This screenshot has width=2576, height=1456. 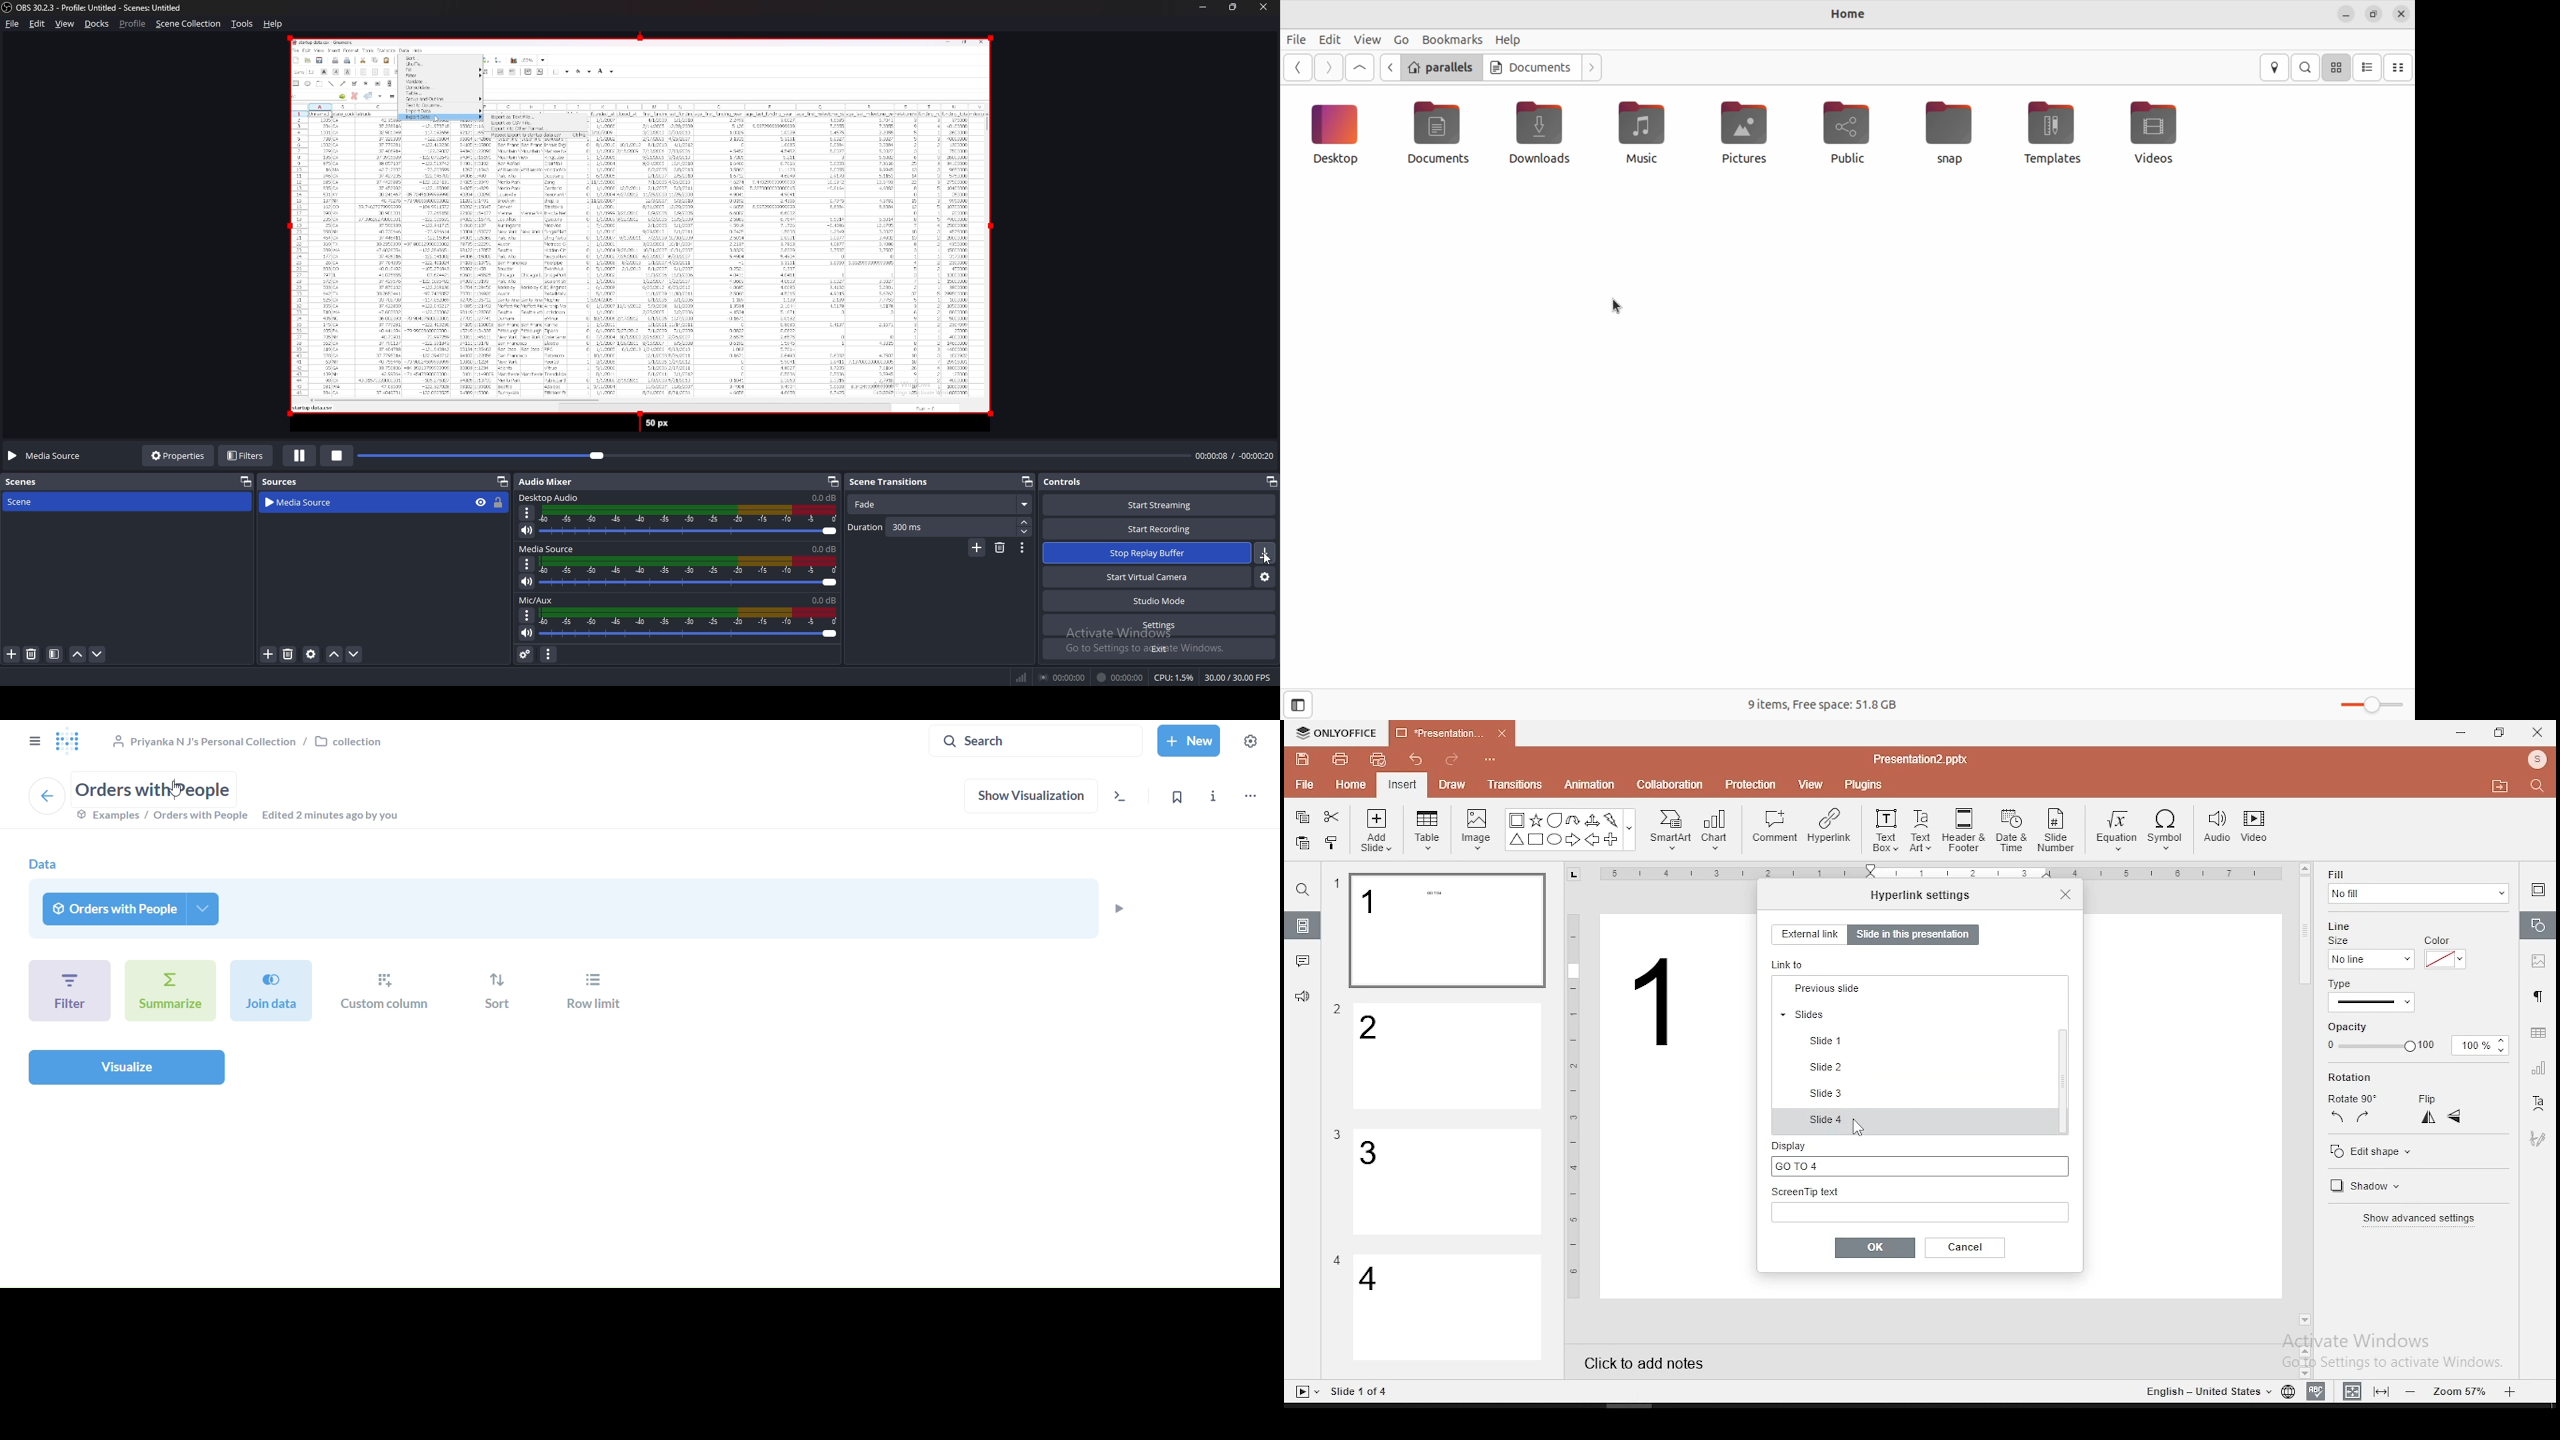 I want to click on resize, so click(x=1232, y=7).